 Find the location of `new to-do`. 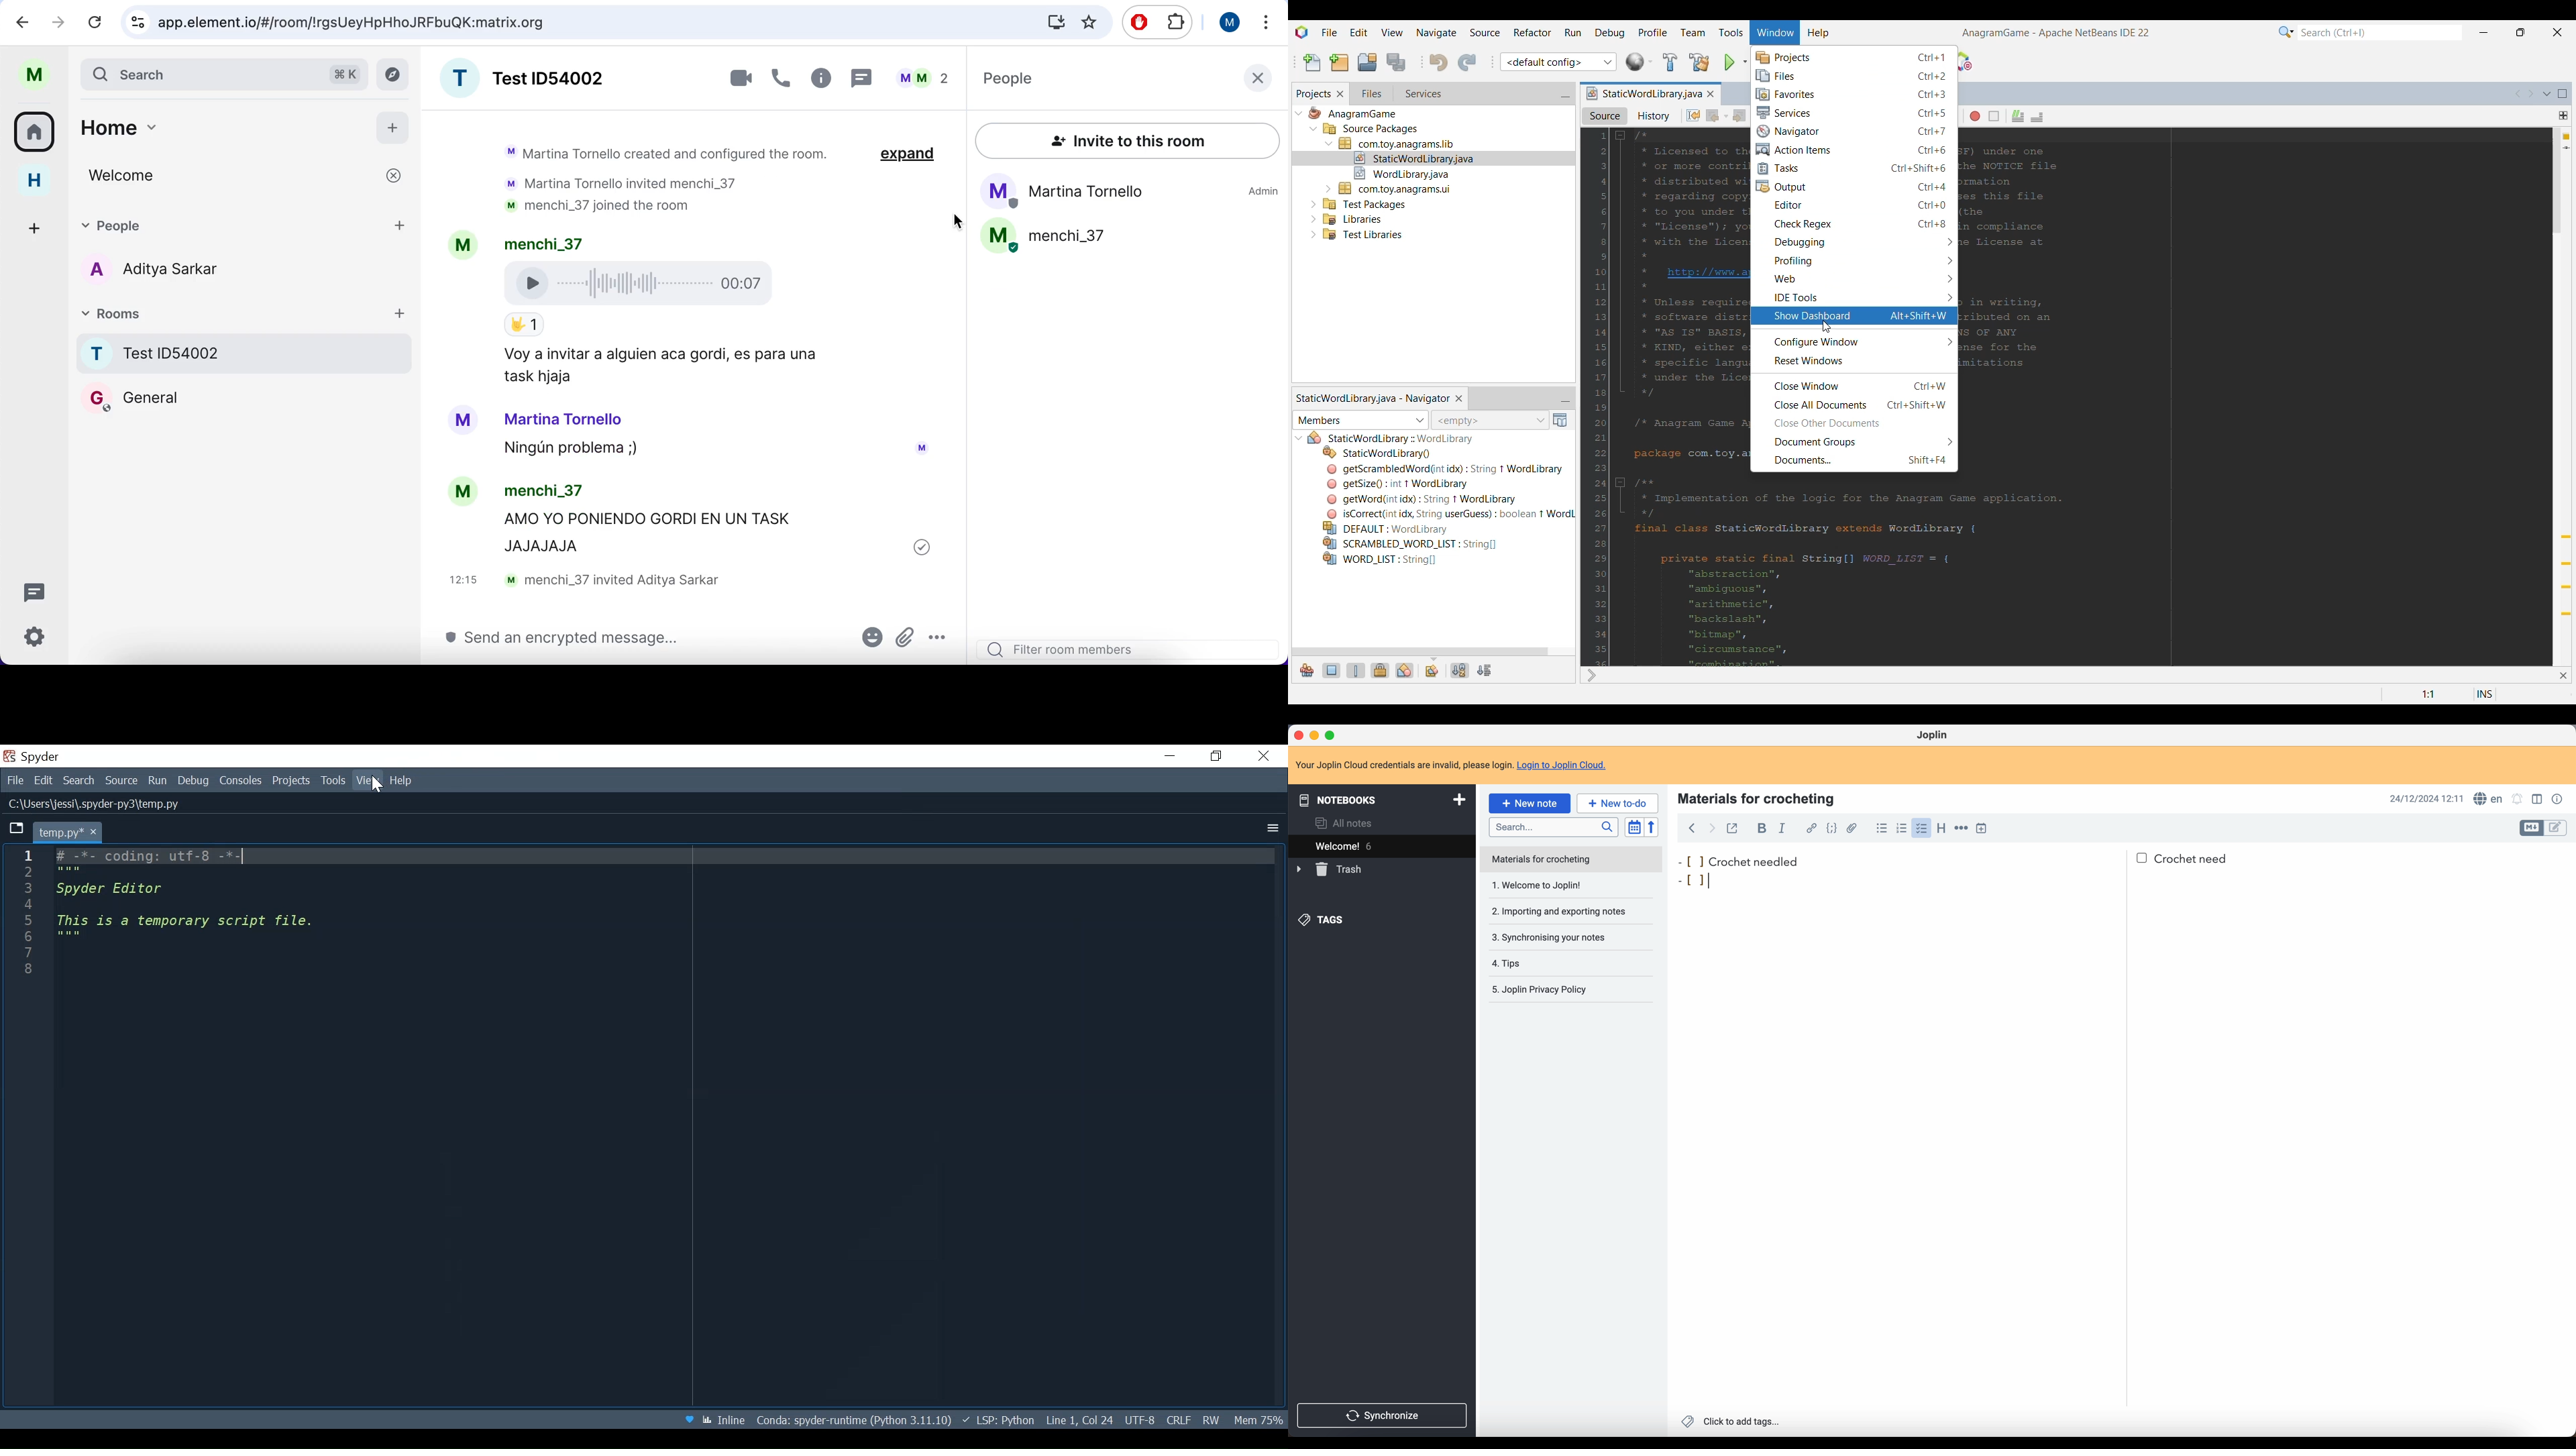

new to-do is located at coordinates (1617, 802).